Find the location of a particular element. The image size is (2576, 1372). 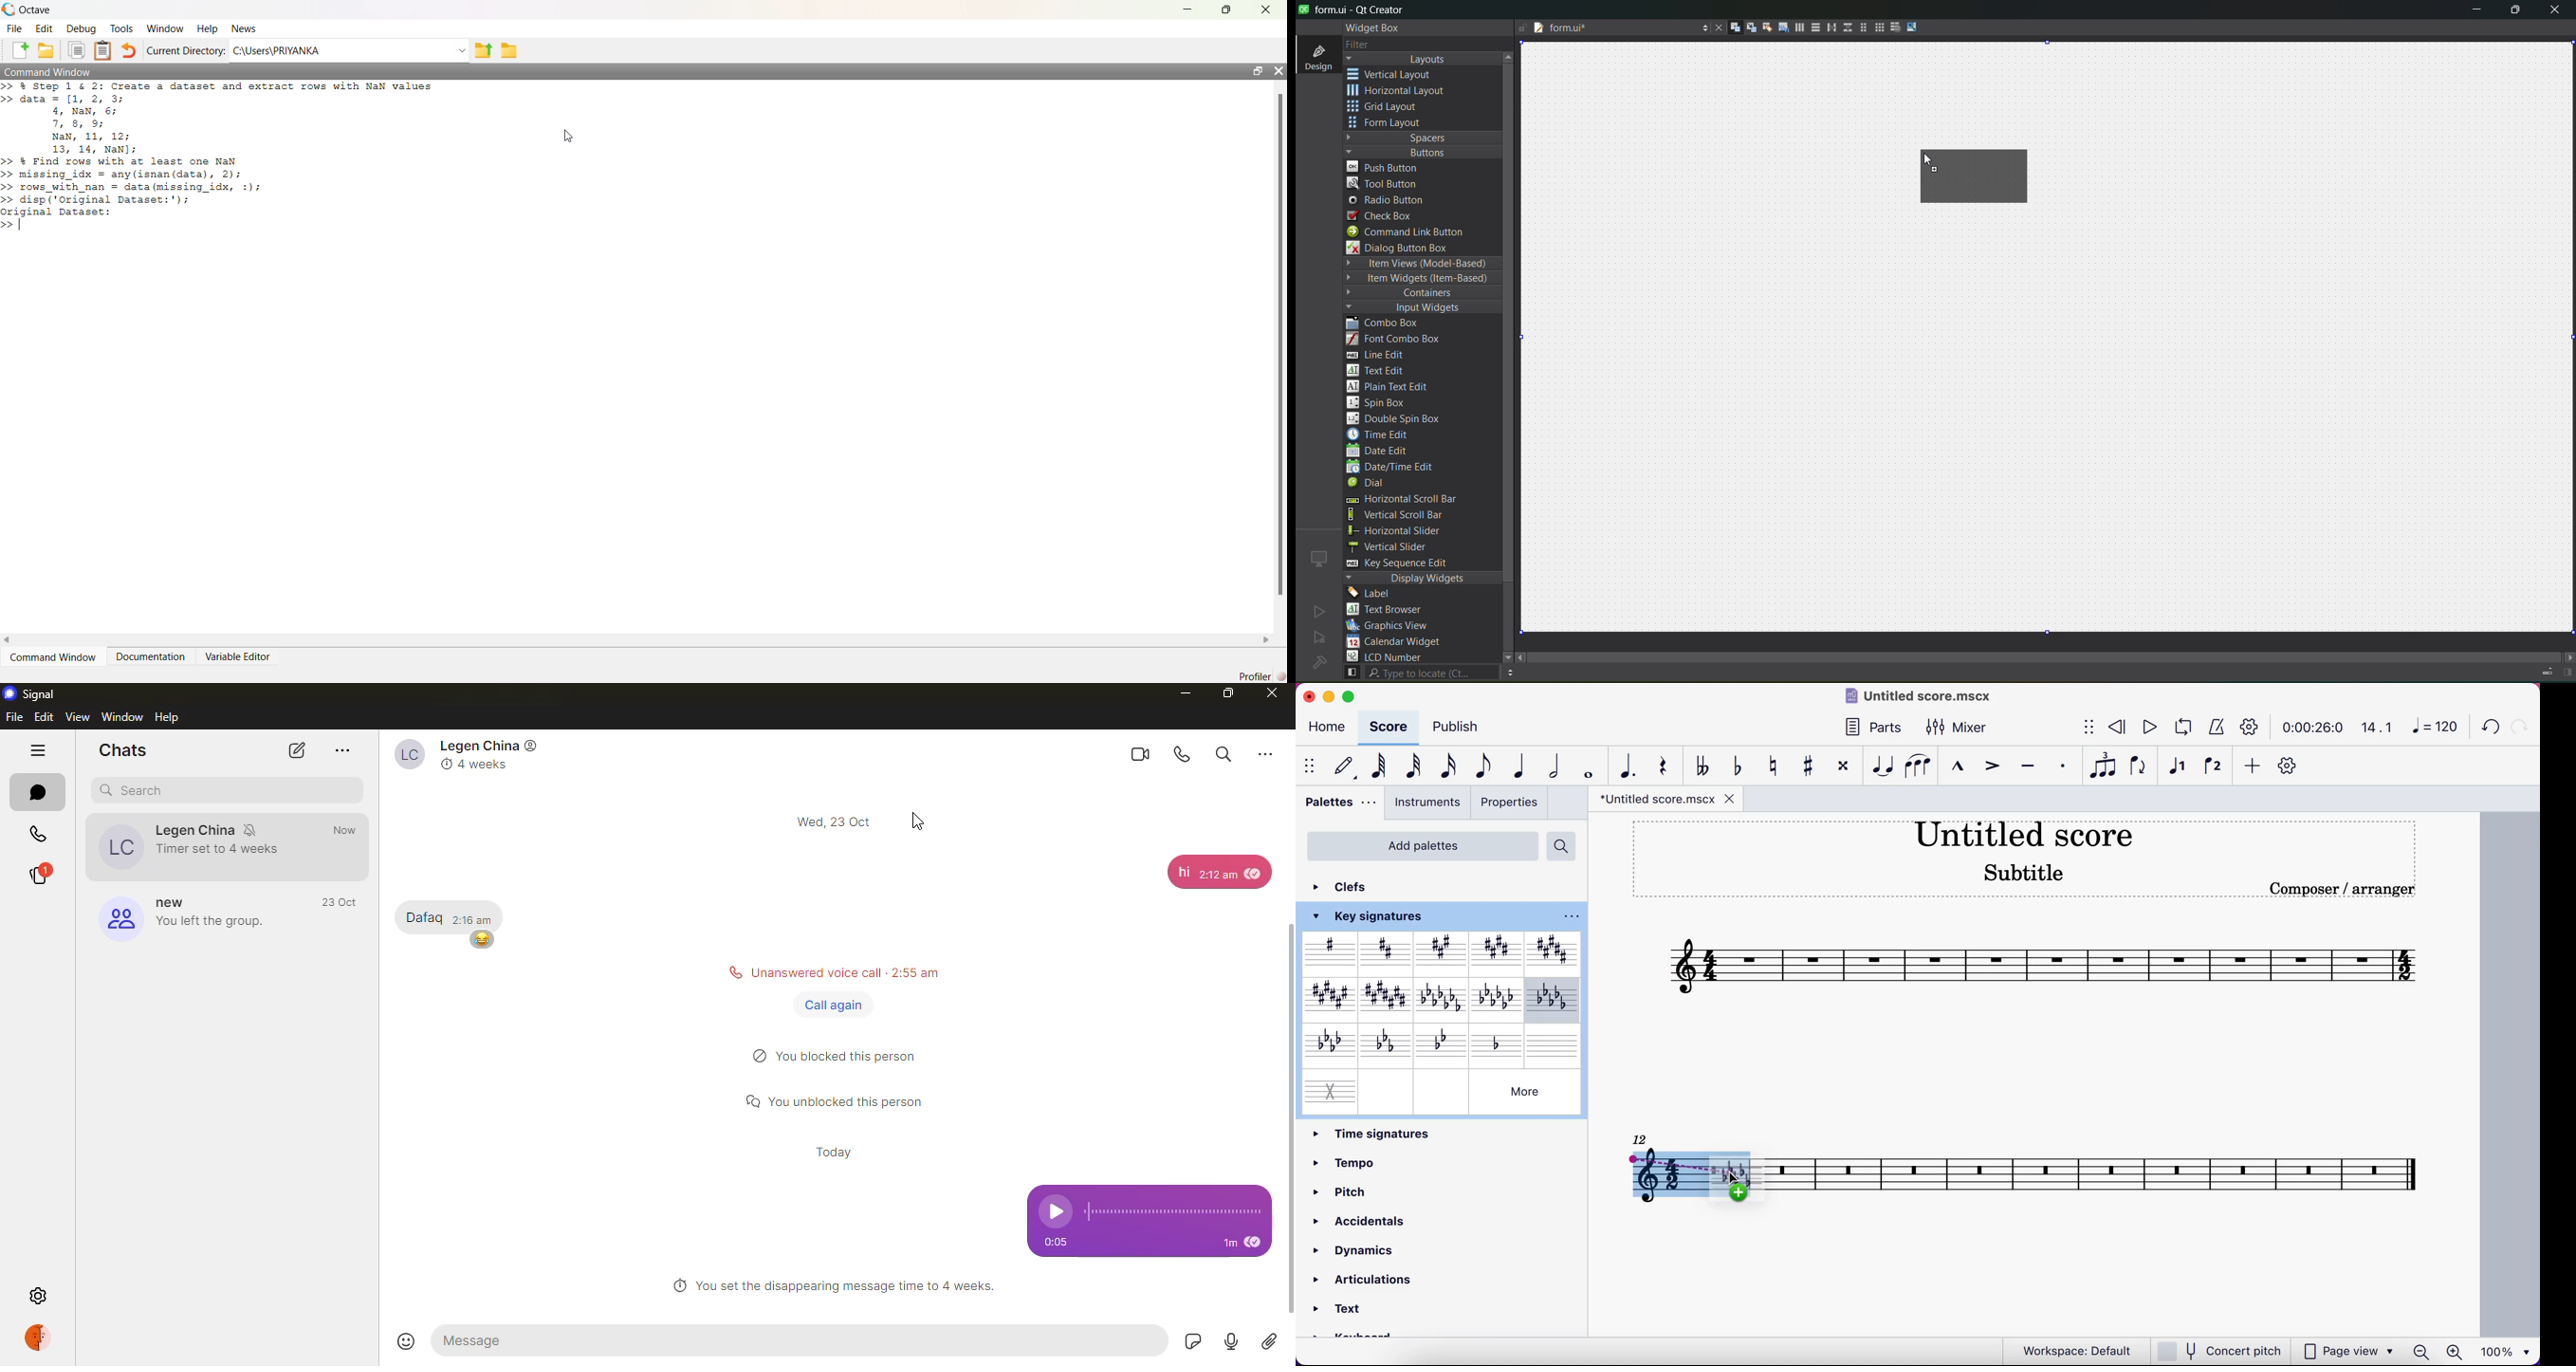

empty is located at coordinates (1387, 1091).